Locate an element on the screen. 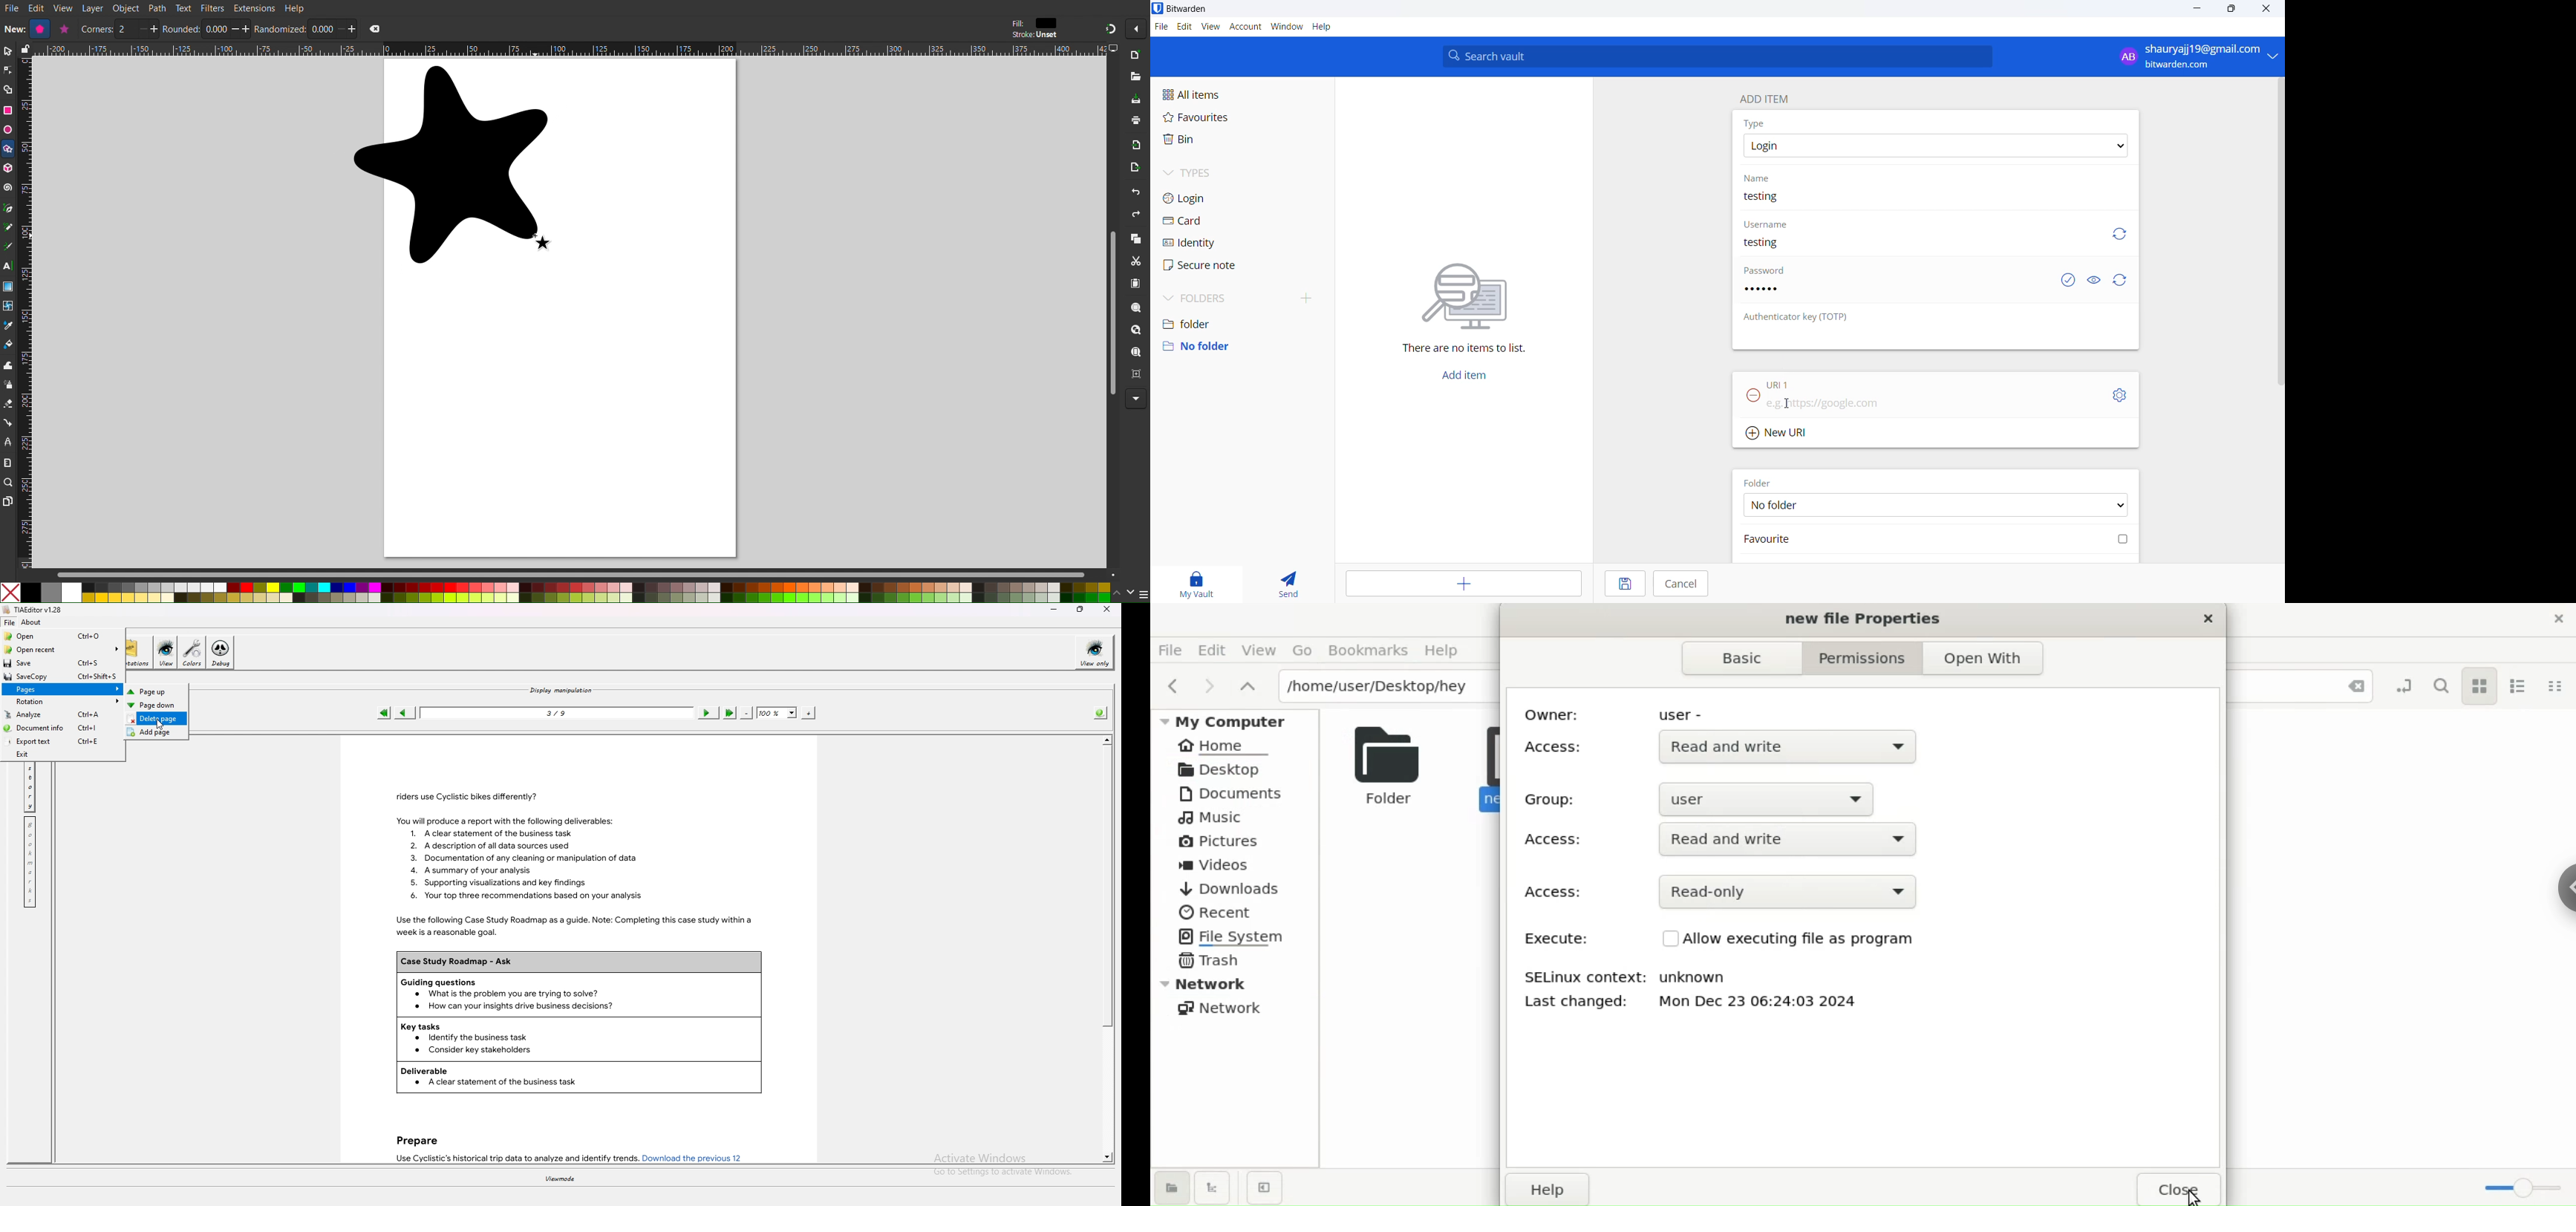 This screenshot has width=2576, height=1232. Access is located at coordinates (1579, 750).